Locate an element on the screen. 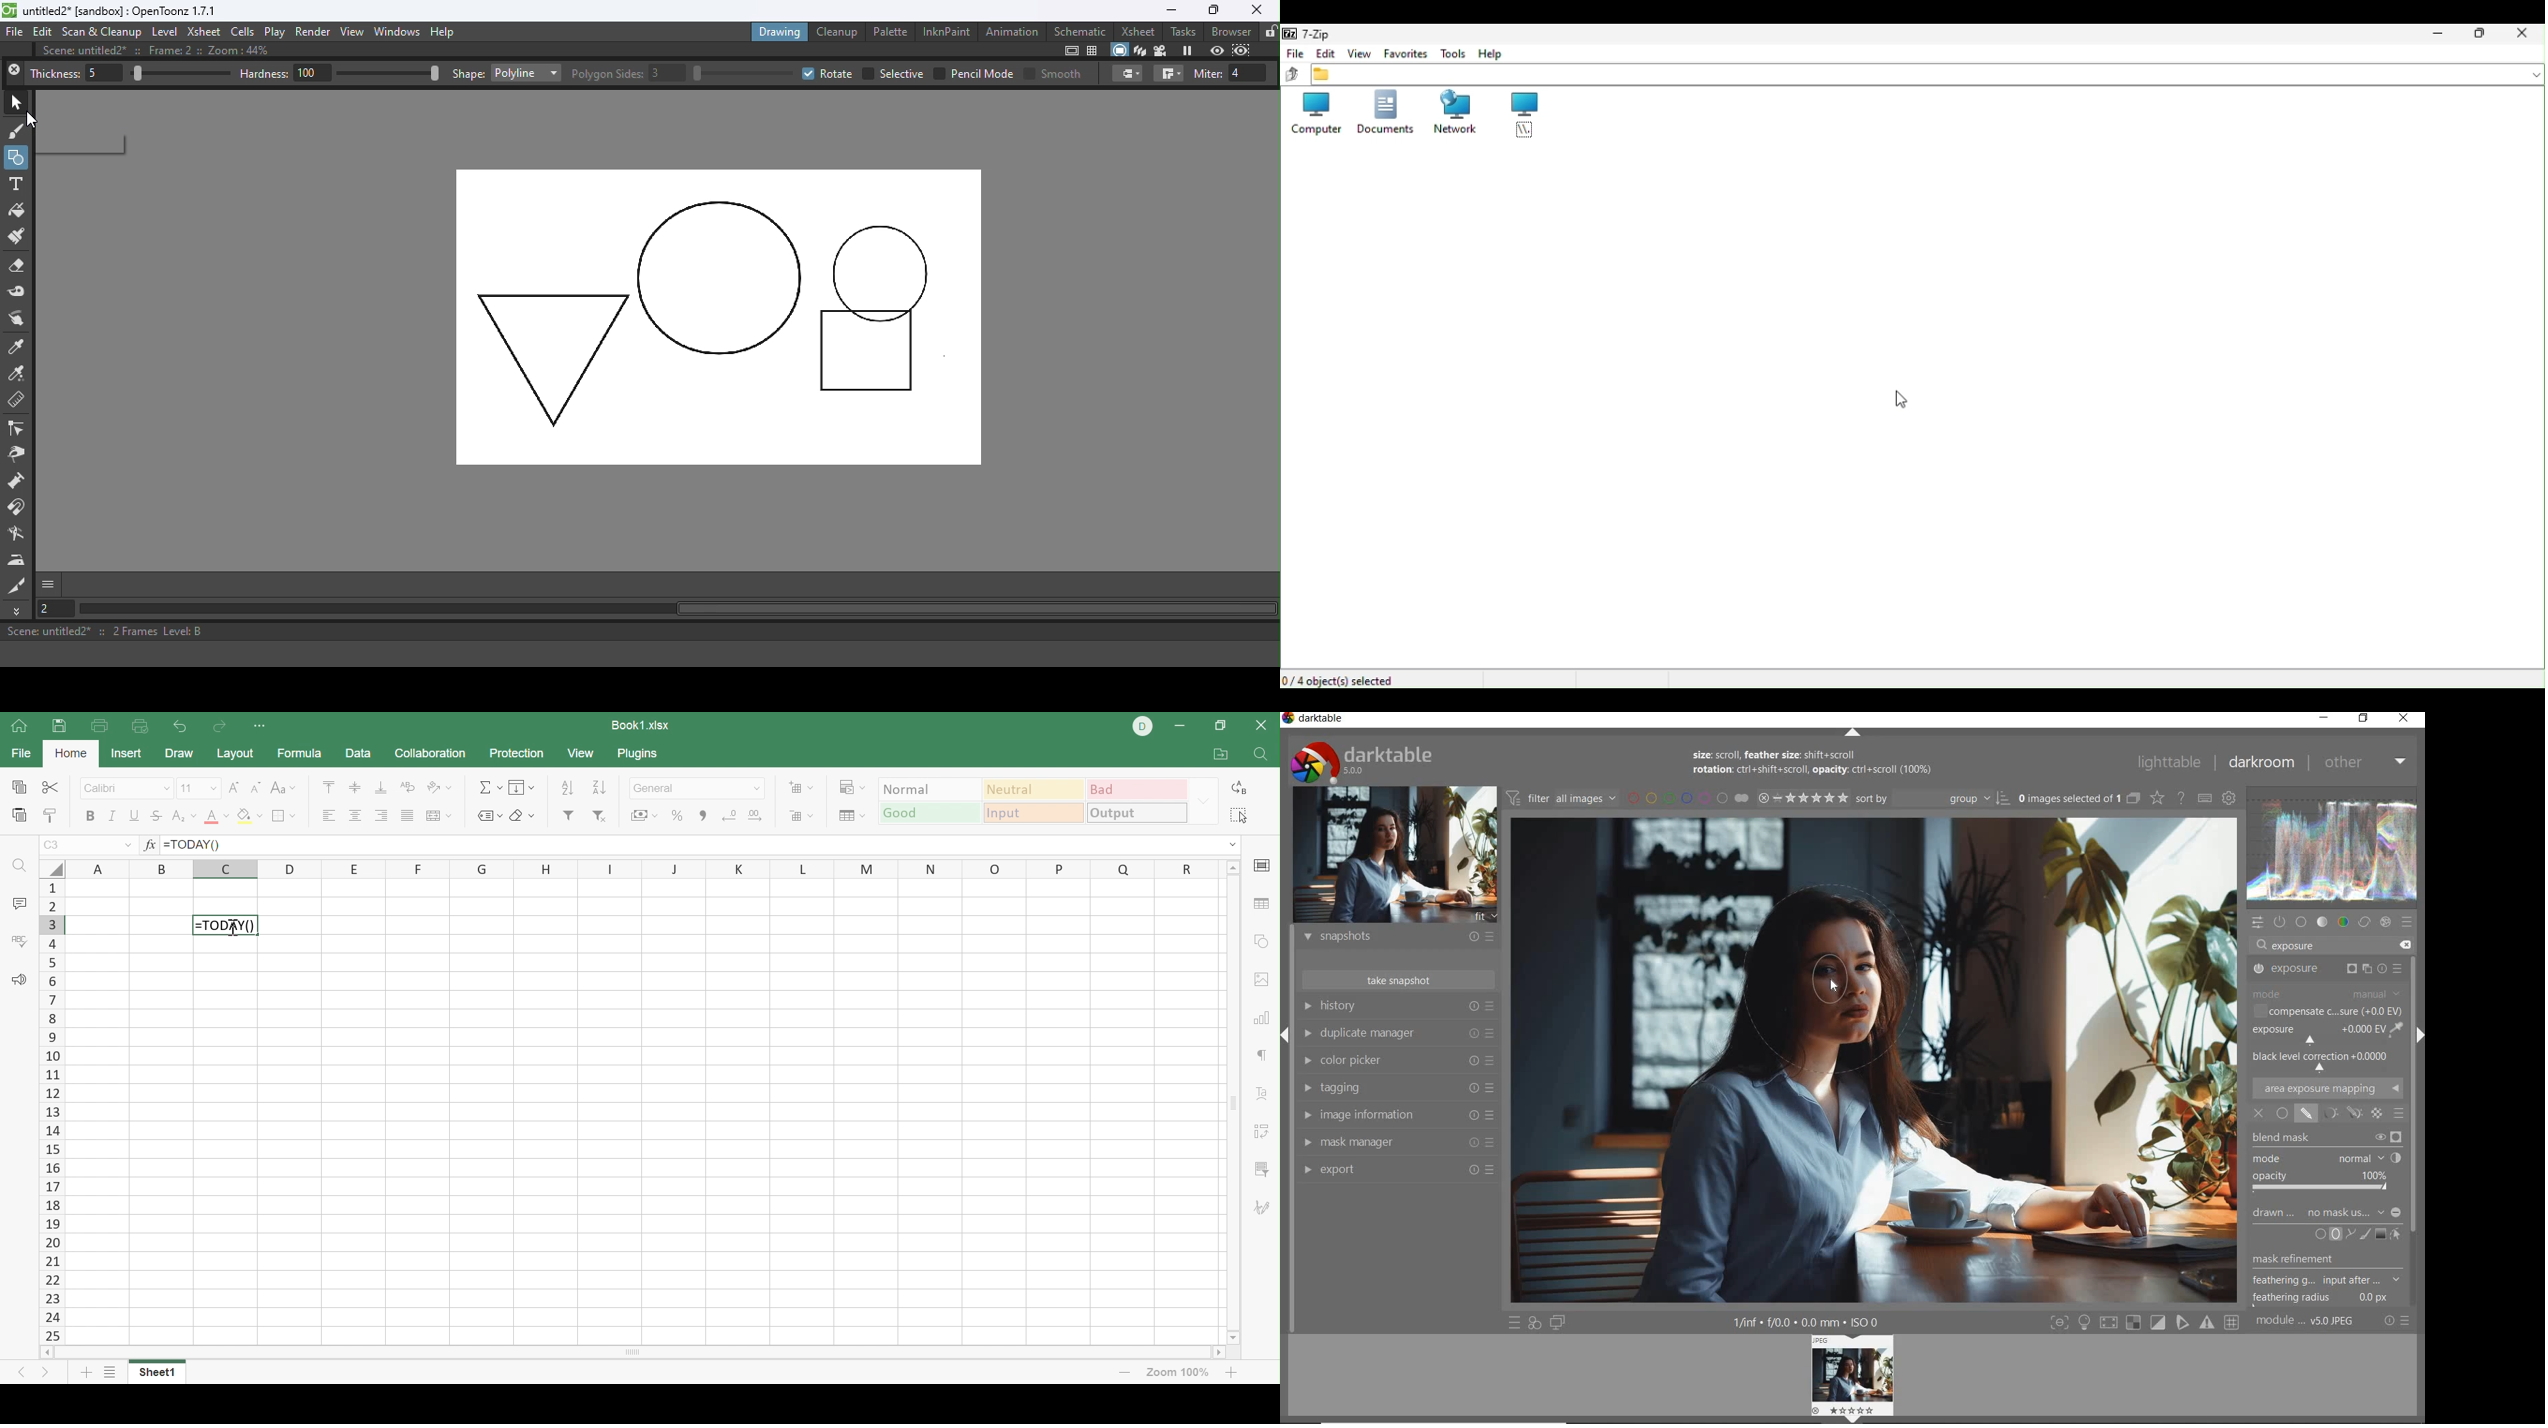 This screenshot has width=2548, height=1428. Text Art settings is located at coordinates (1265, 1096).